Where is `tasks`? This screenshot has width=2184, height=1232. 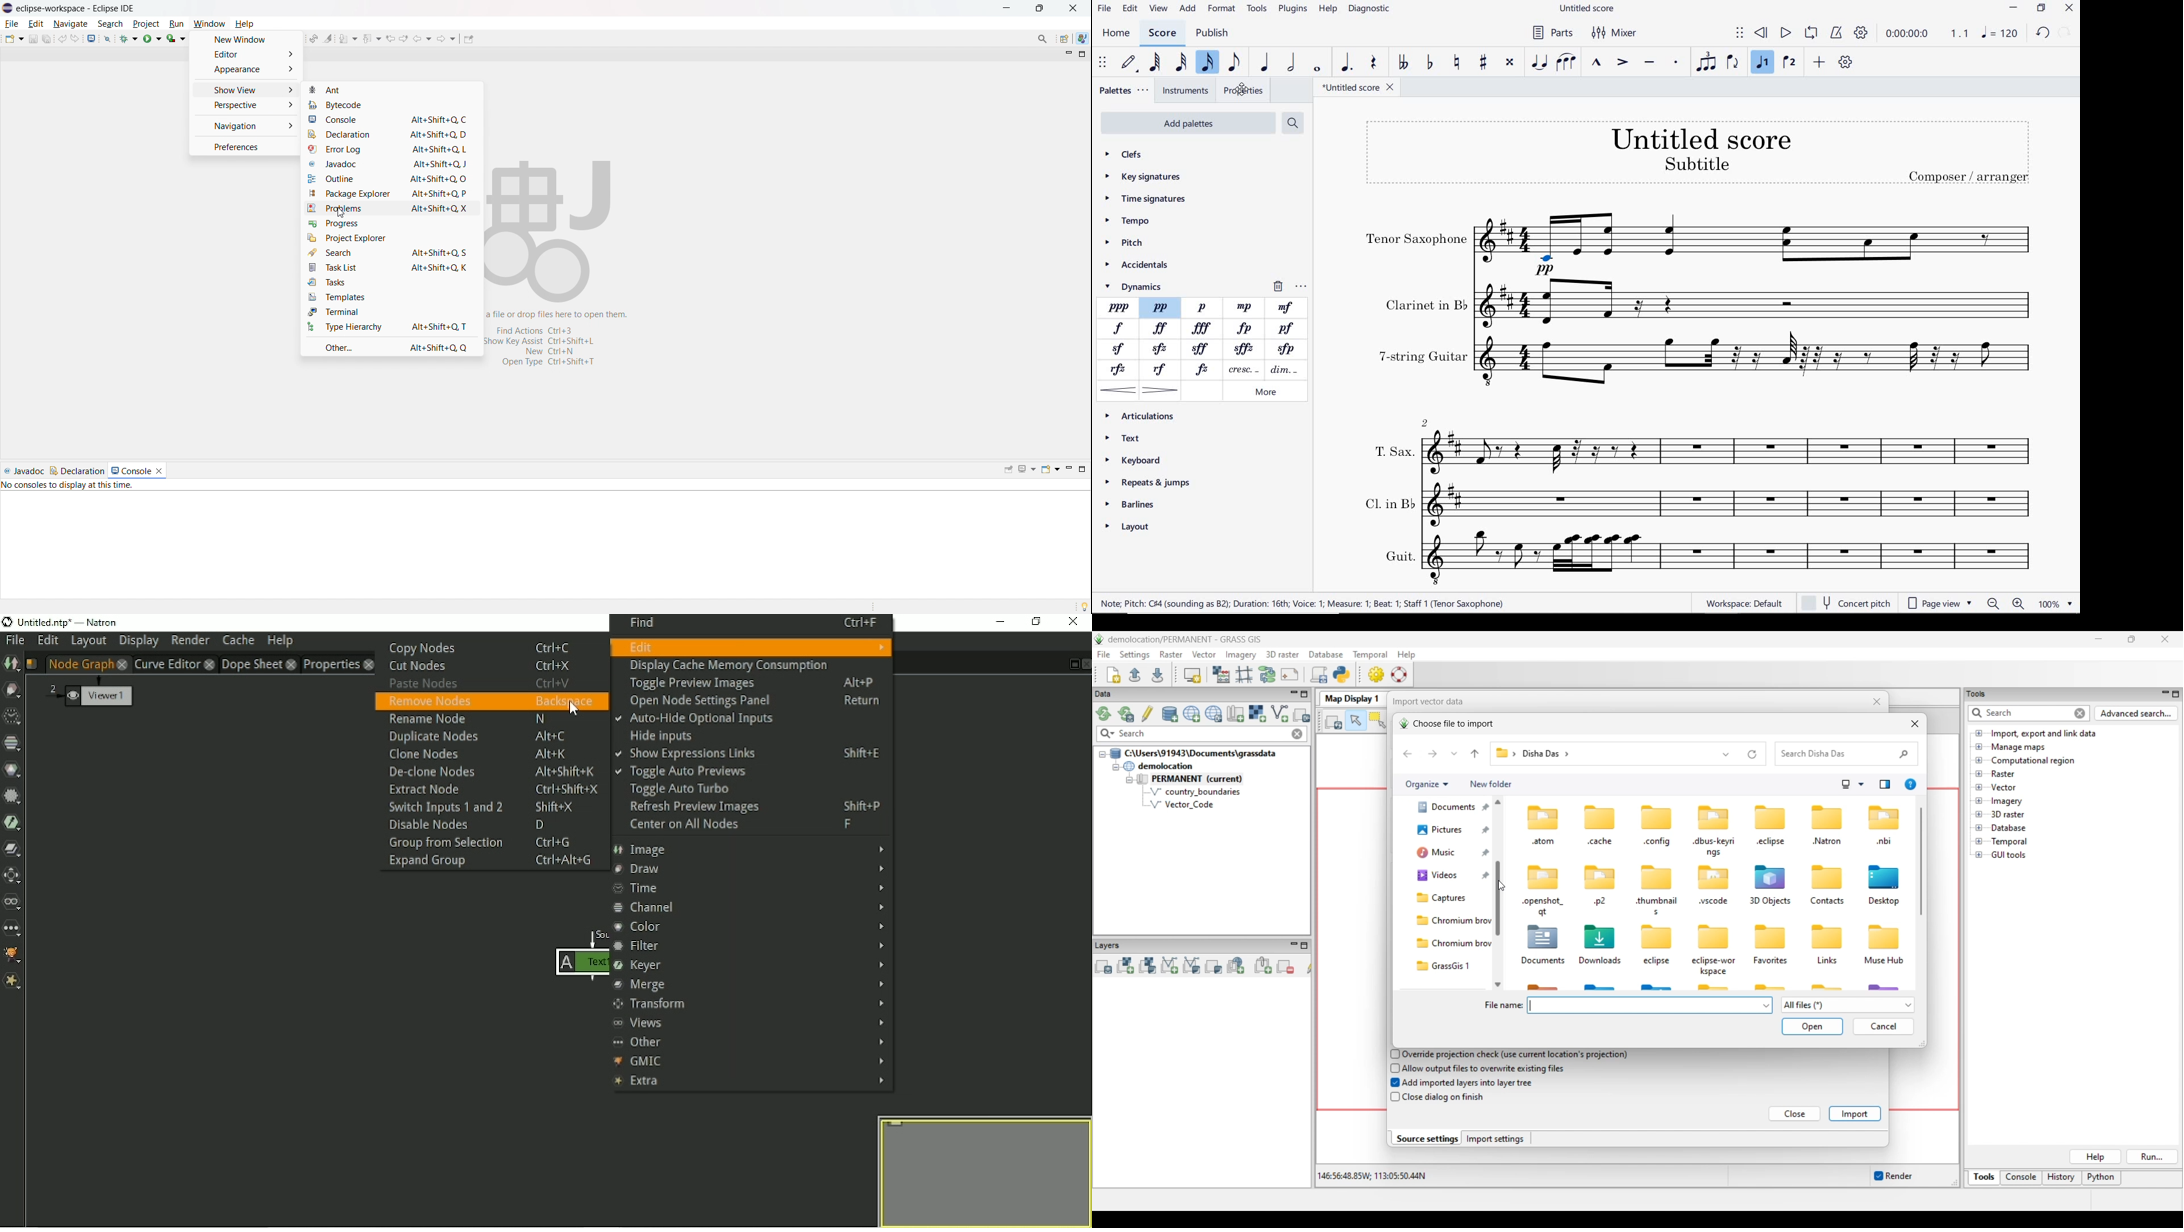
tasks is located at coordinates (392, 282).